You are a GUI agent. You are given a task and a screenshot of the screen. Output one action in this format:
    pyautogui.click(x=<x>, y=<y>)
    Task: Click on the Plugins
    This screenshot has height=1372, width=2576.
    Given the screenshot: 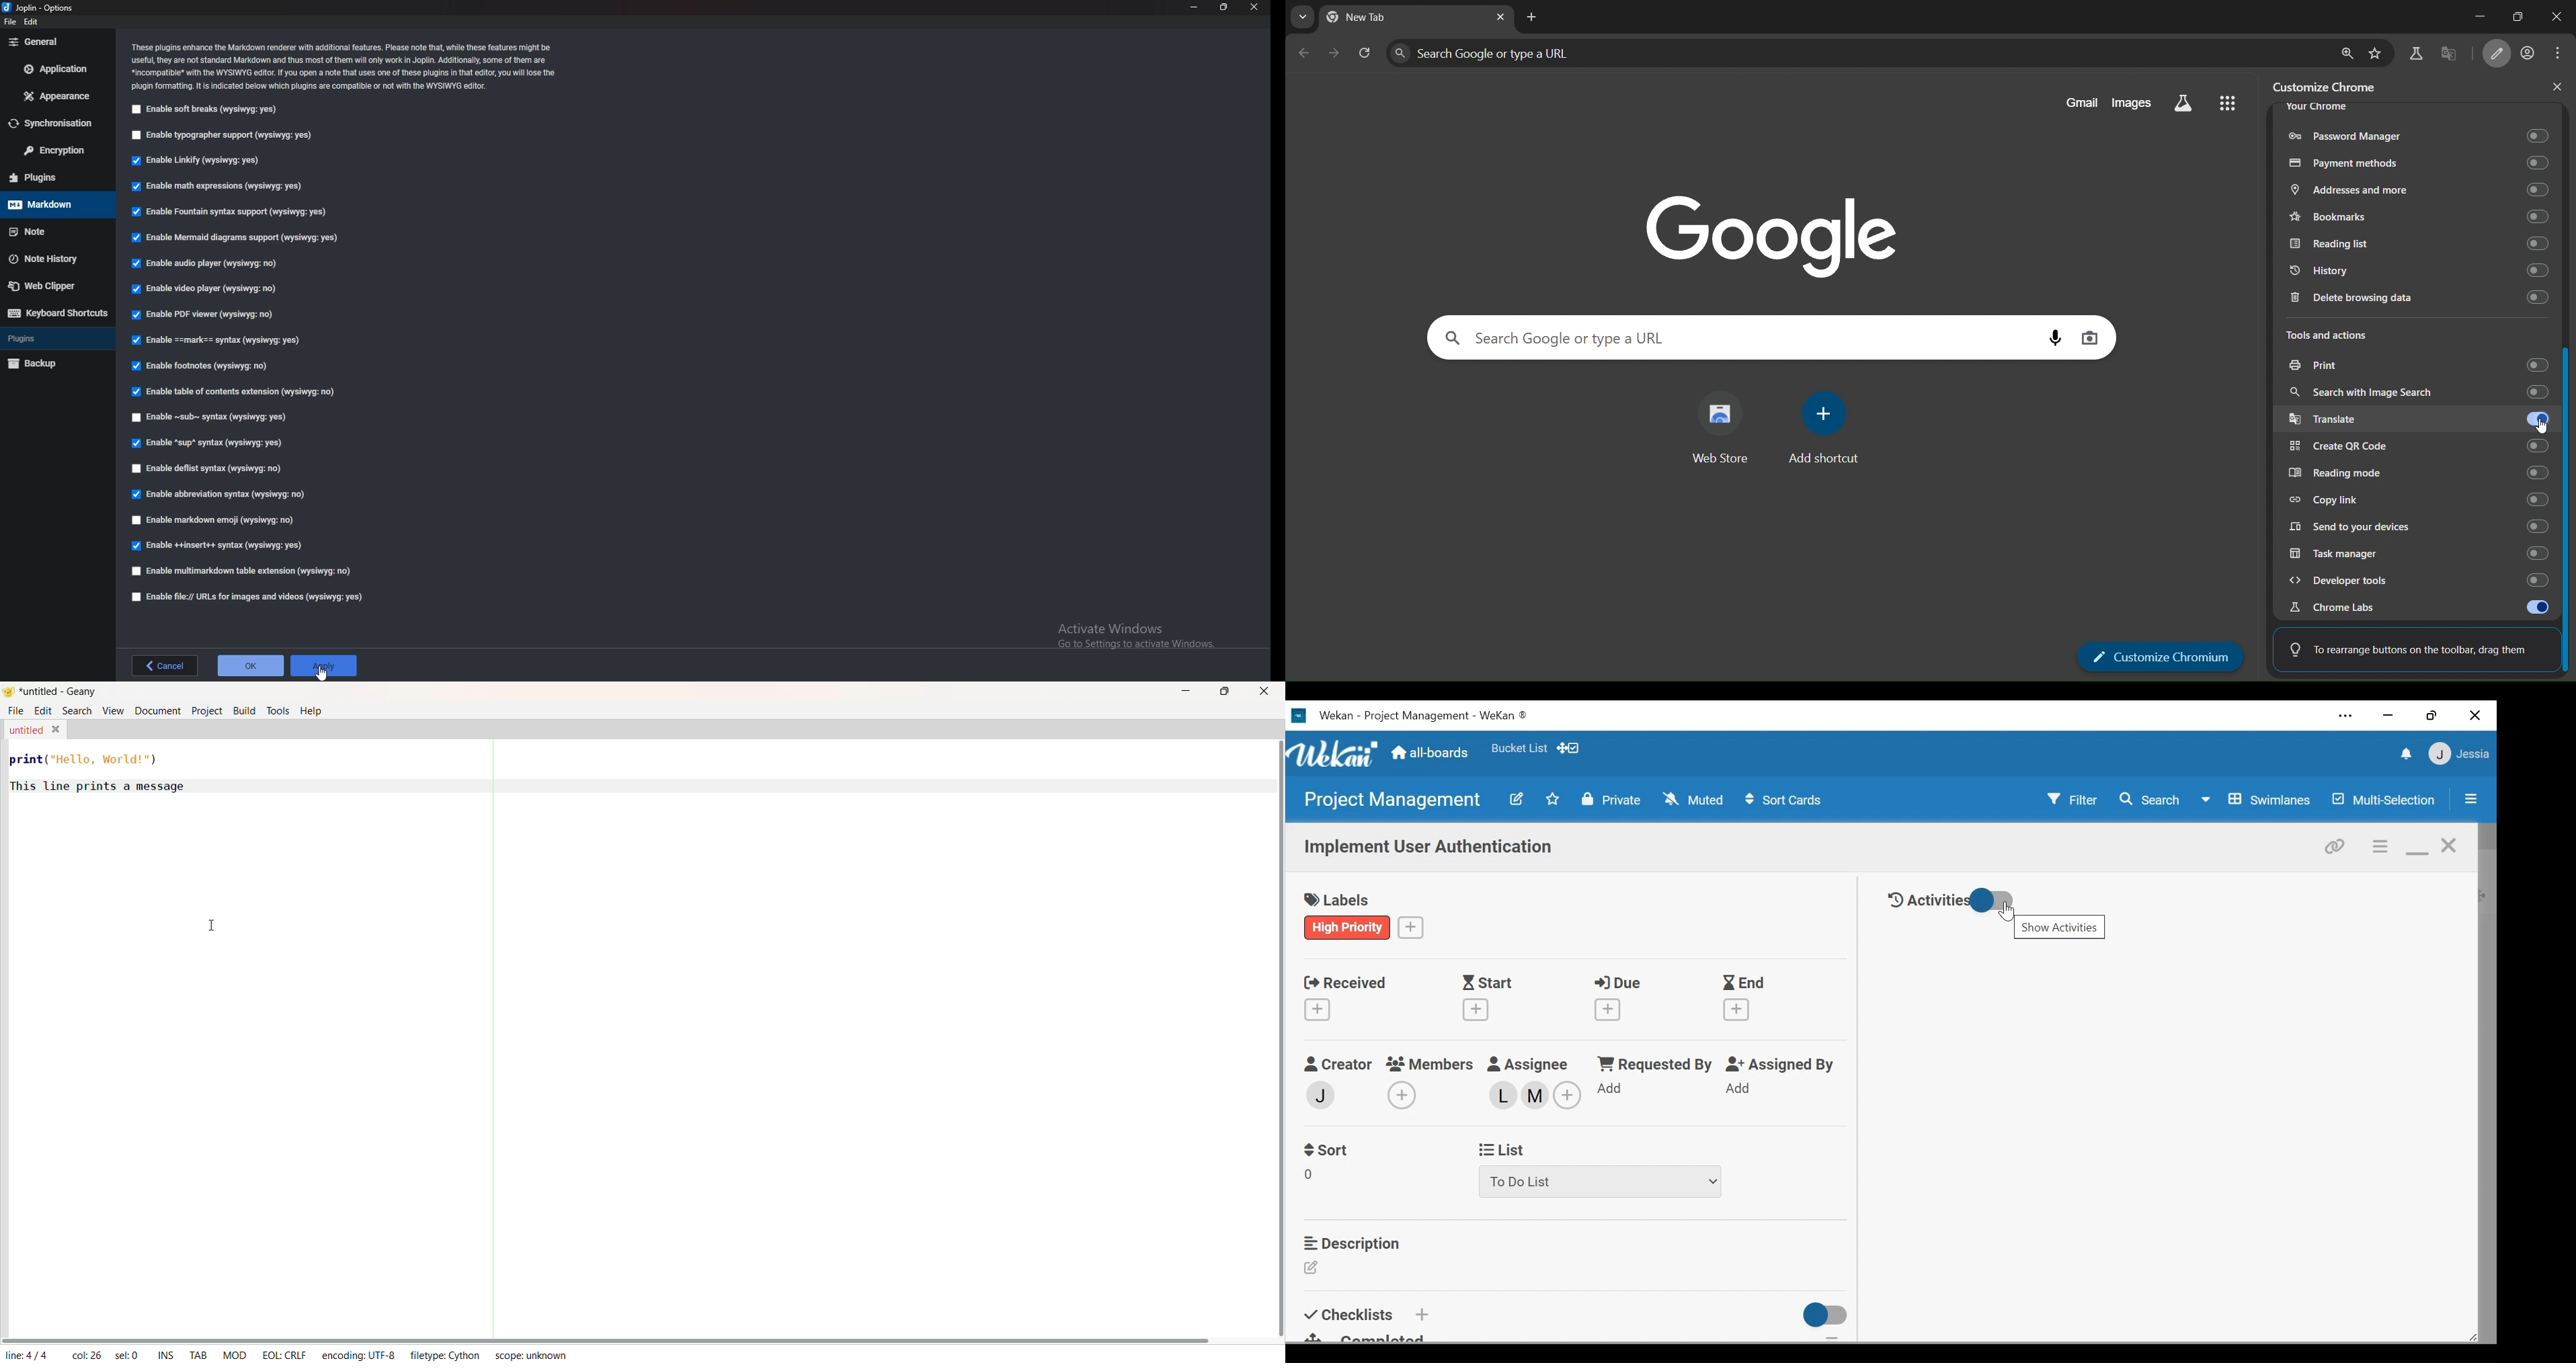 What is the action you would take?
    pyautogui.click(x=52, y=176)
    